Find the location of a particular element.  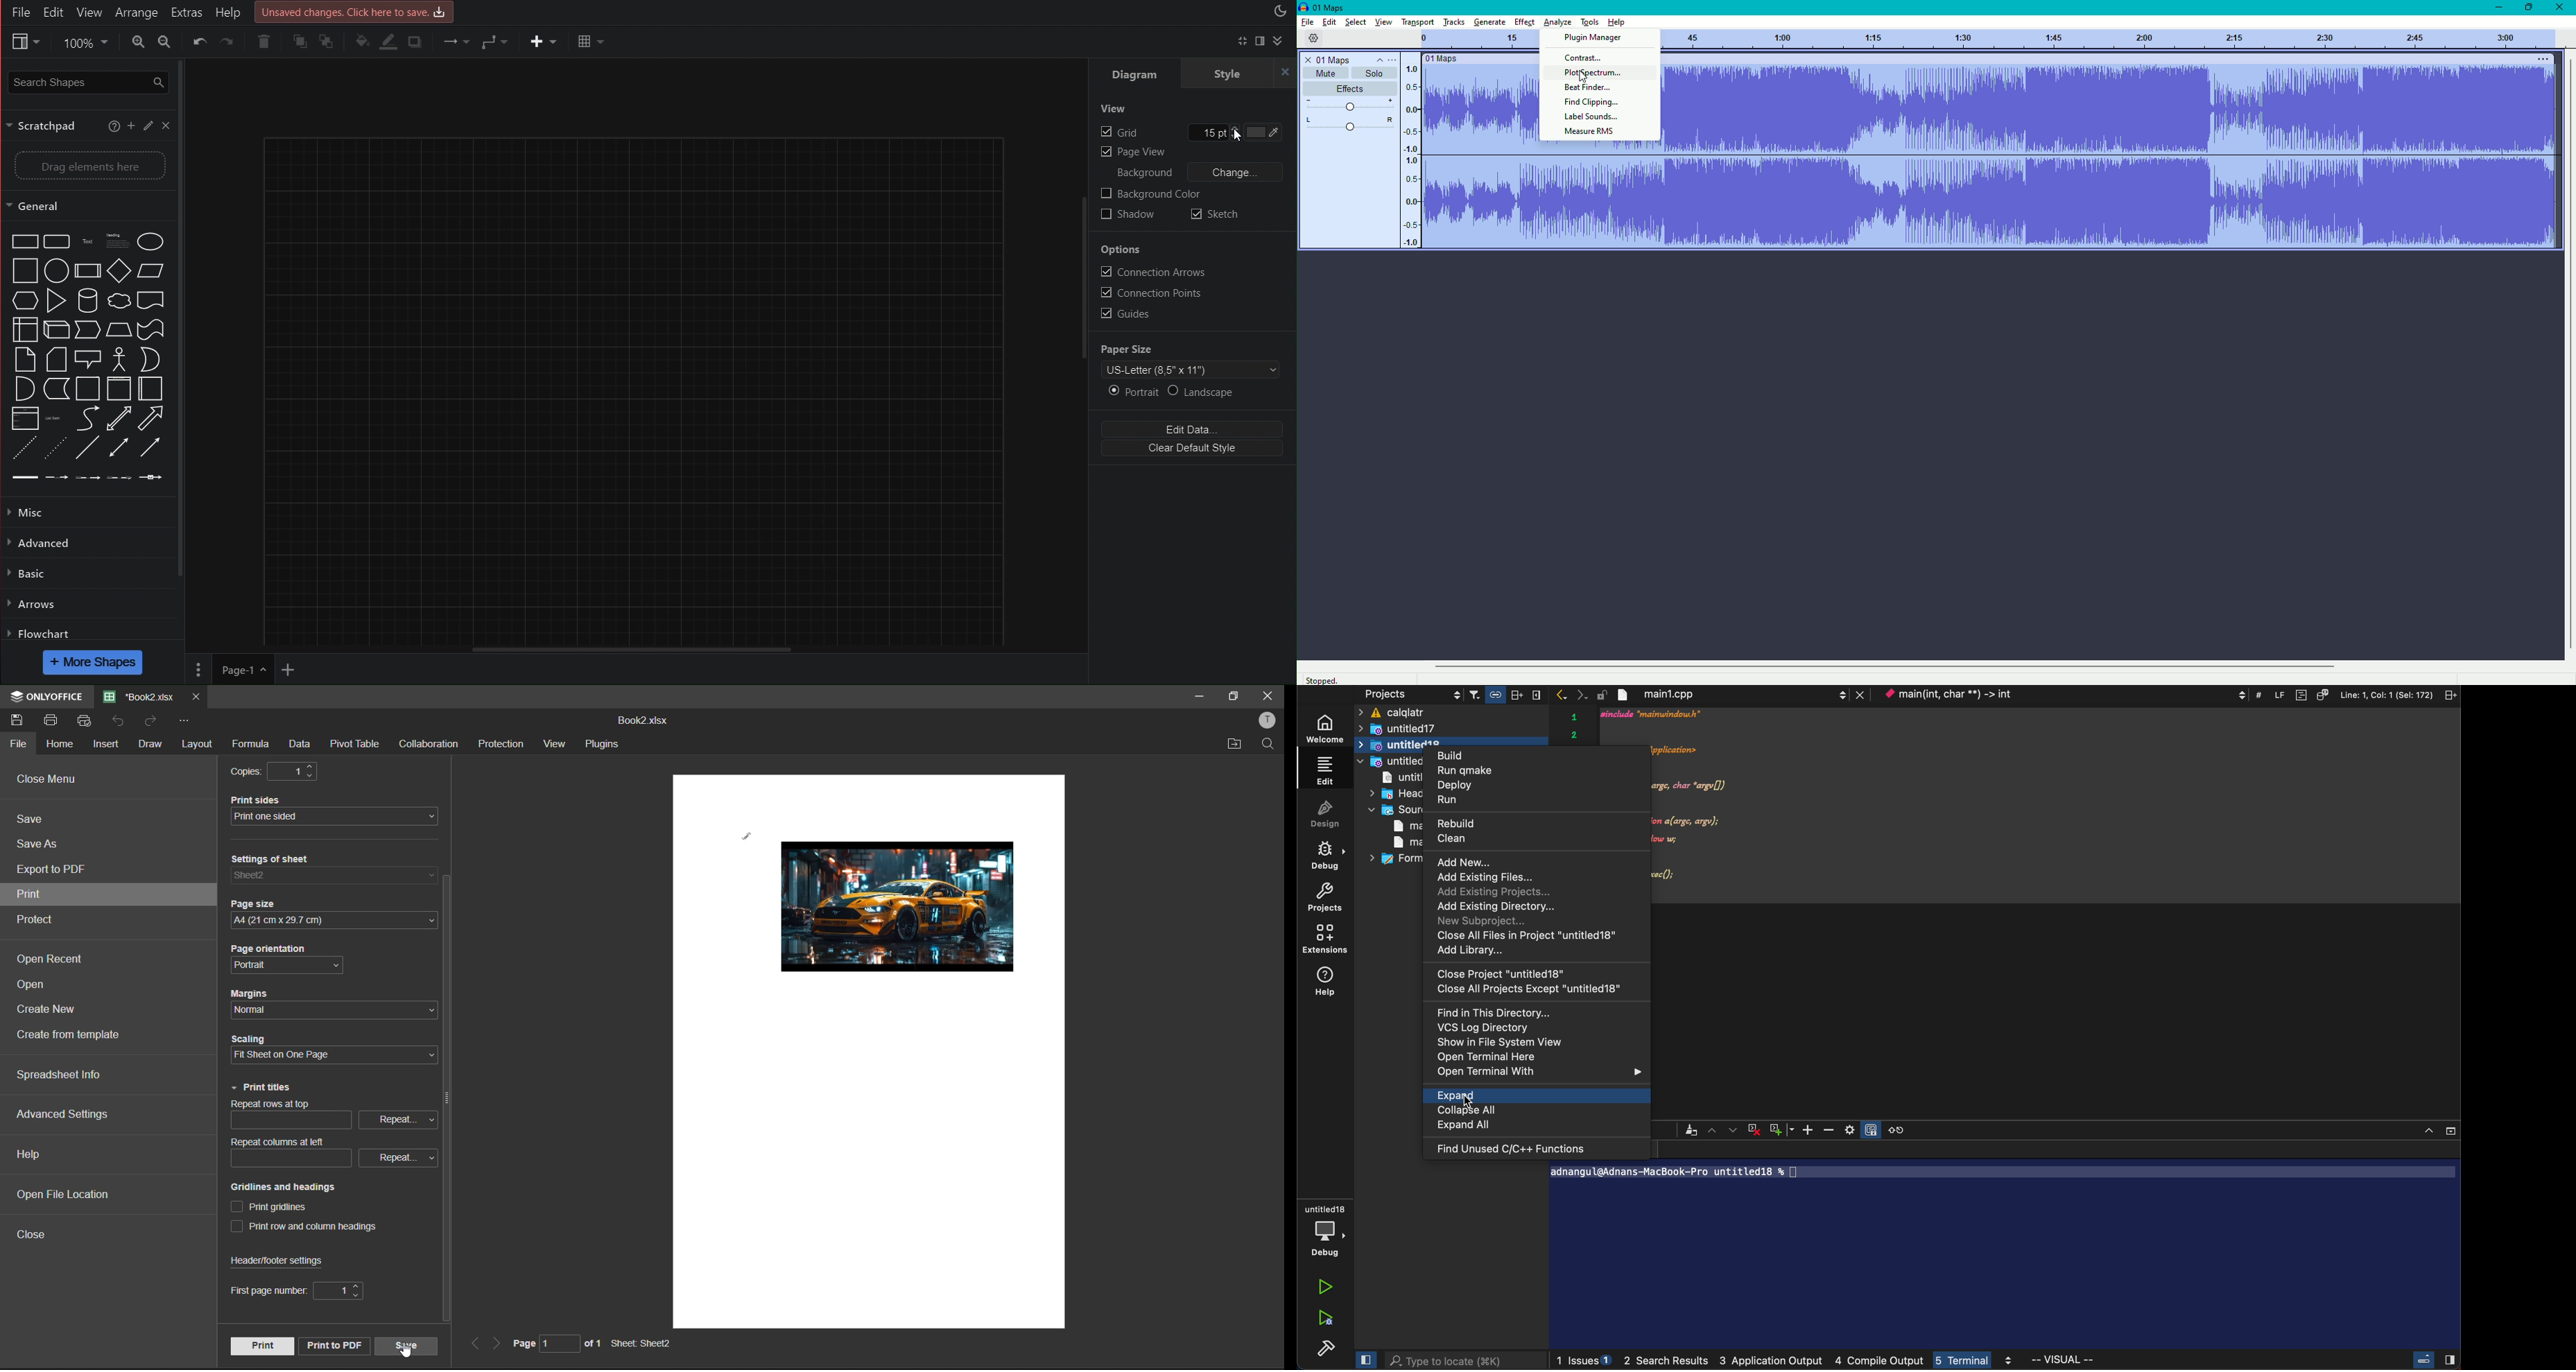

code is located at coordinates (2028, 806).